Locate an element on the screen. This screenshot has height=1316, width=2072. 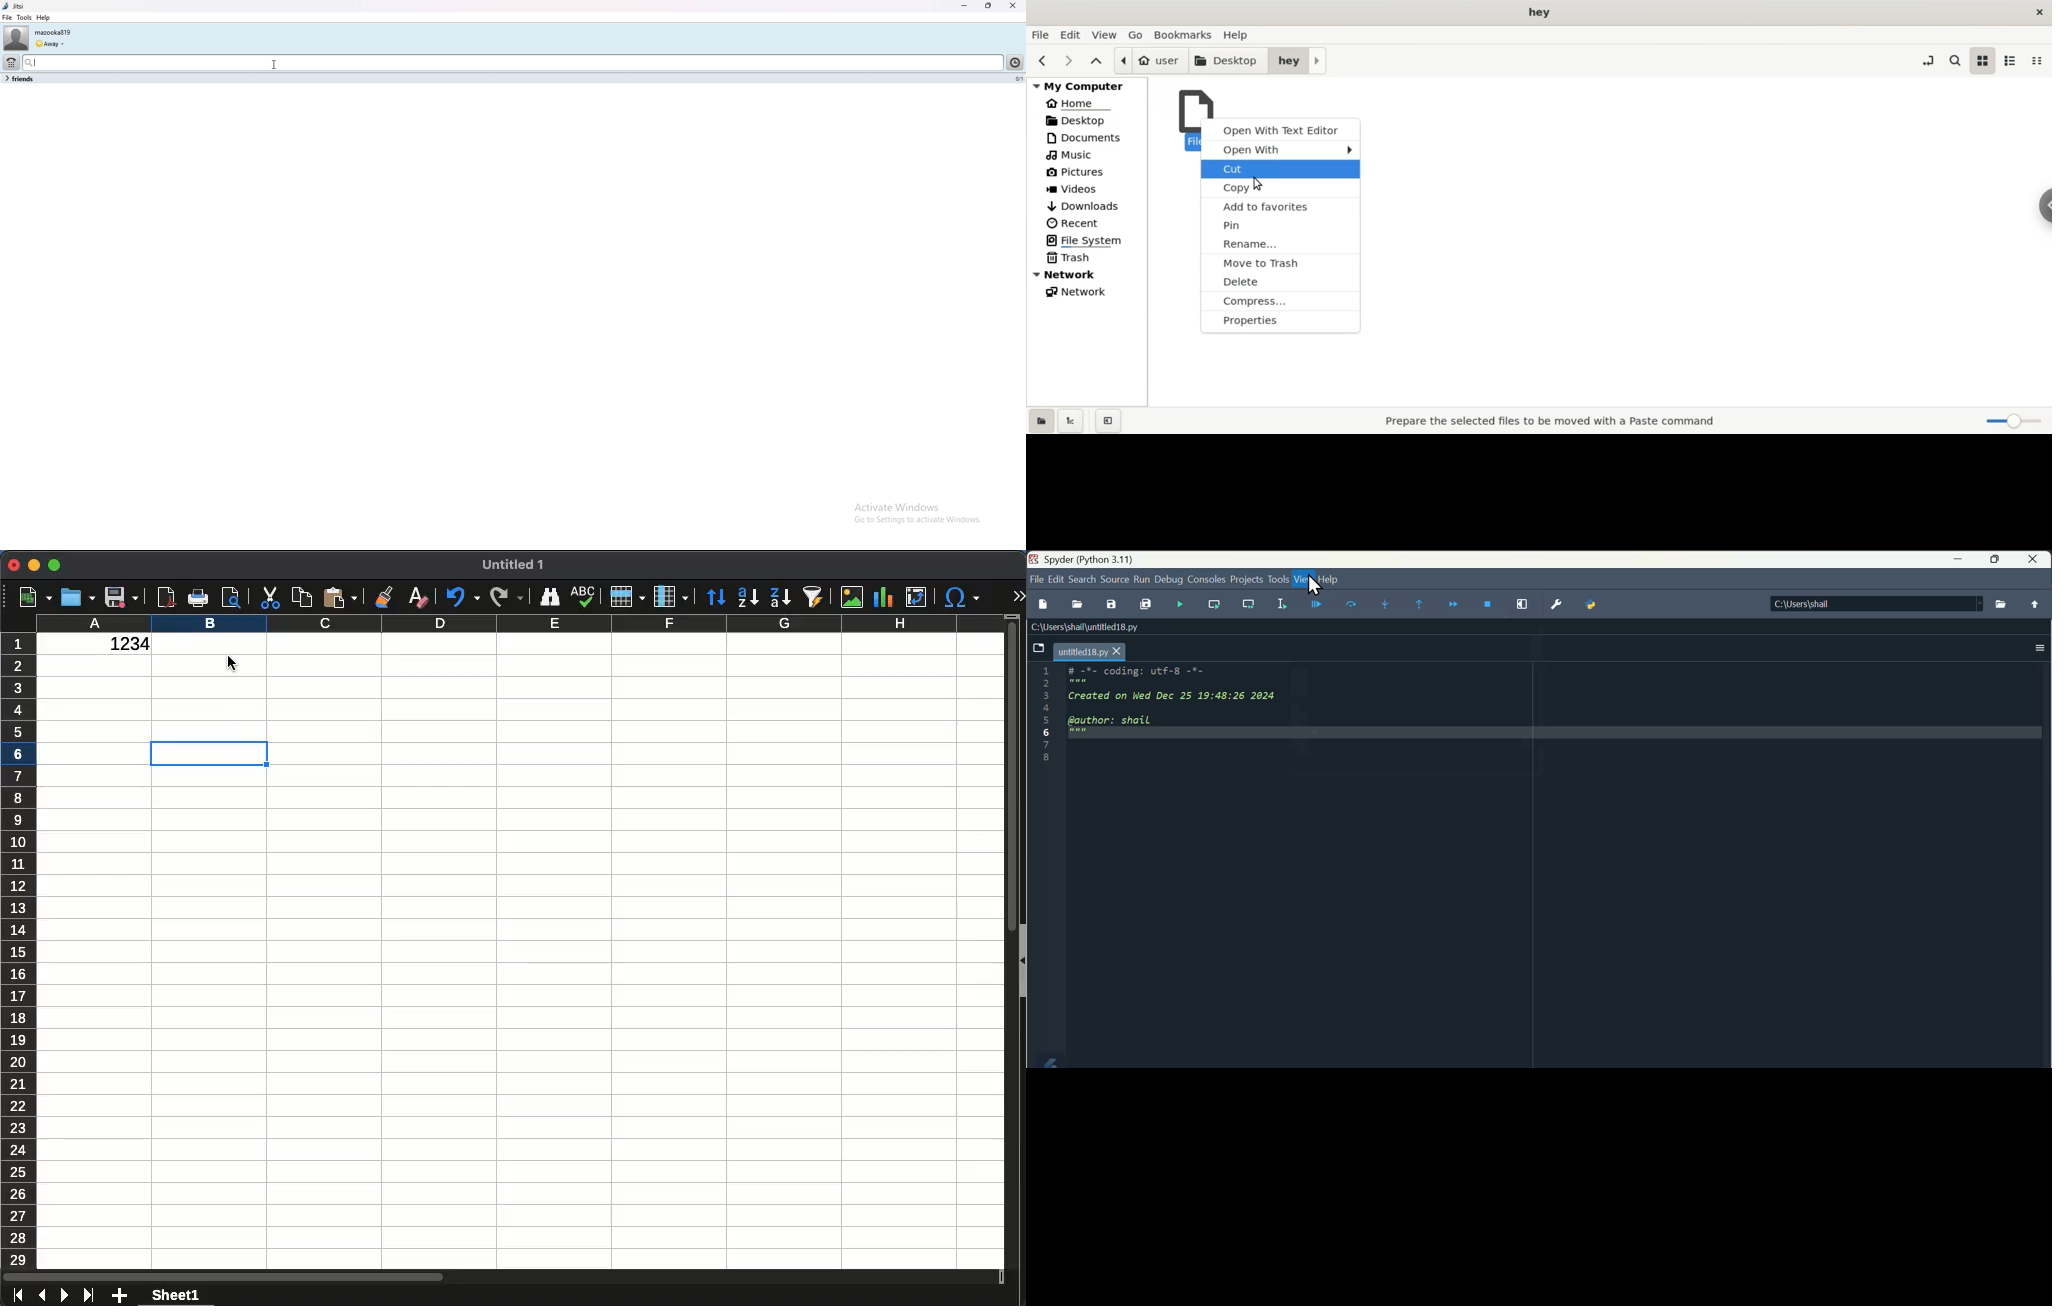
first sheet is located at coordinates (18, 1295).